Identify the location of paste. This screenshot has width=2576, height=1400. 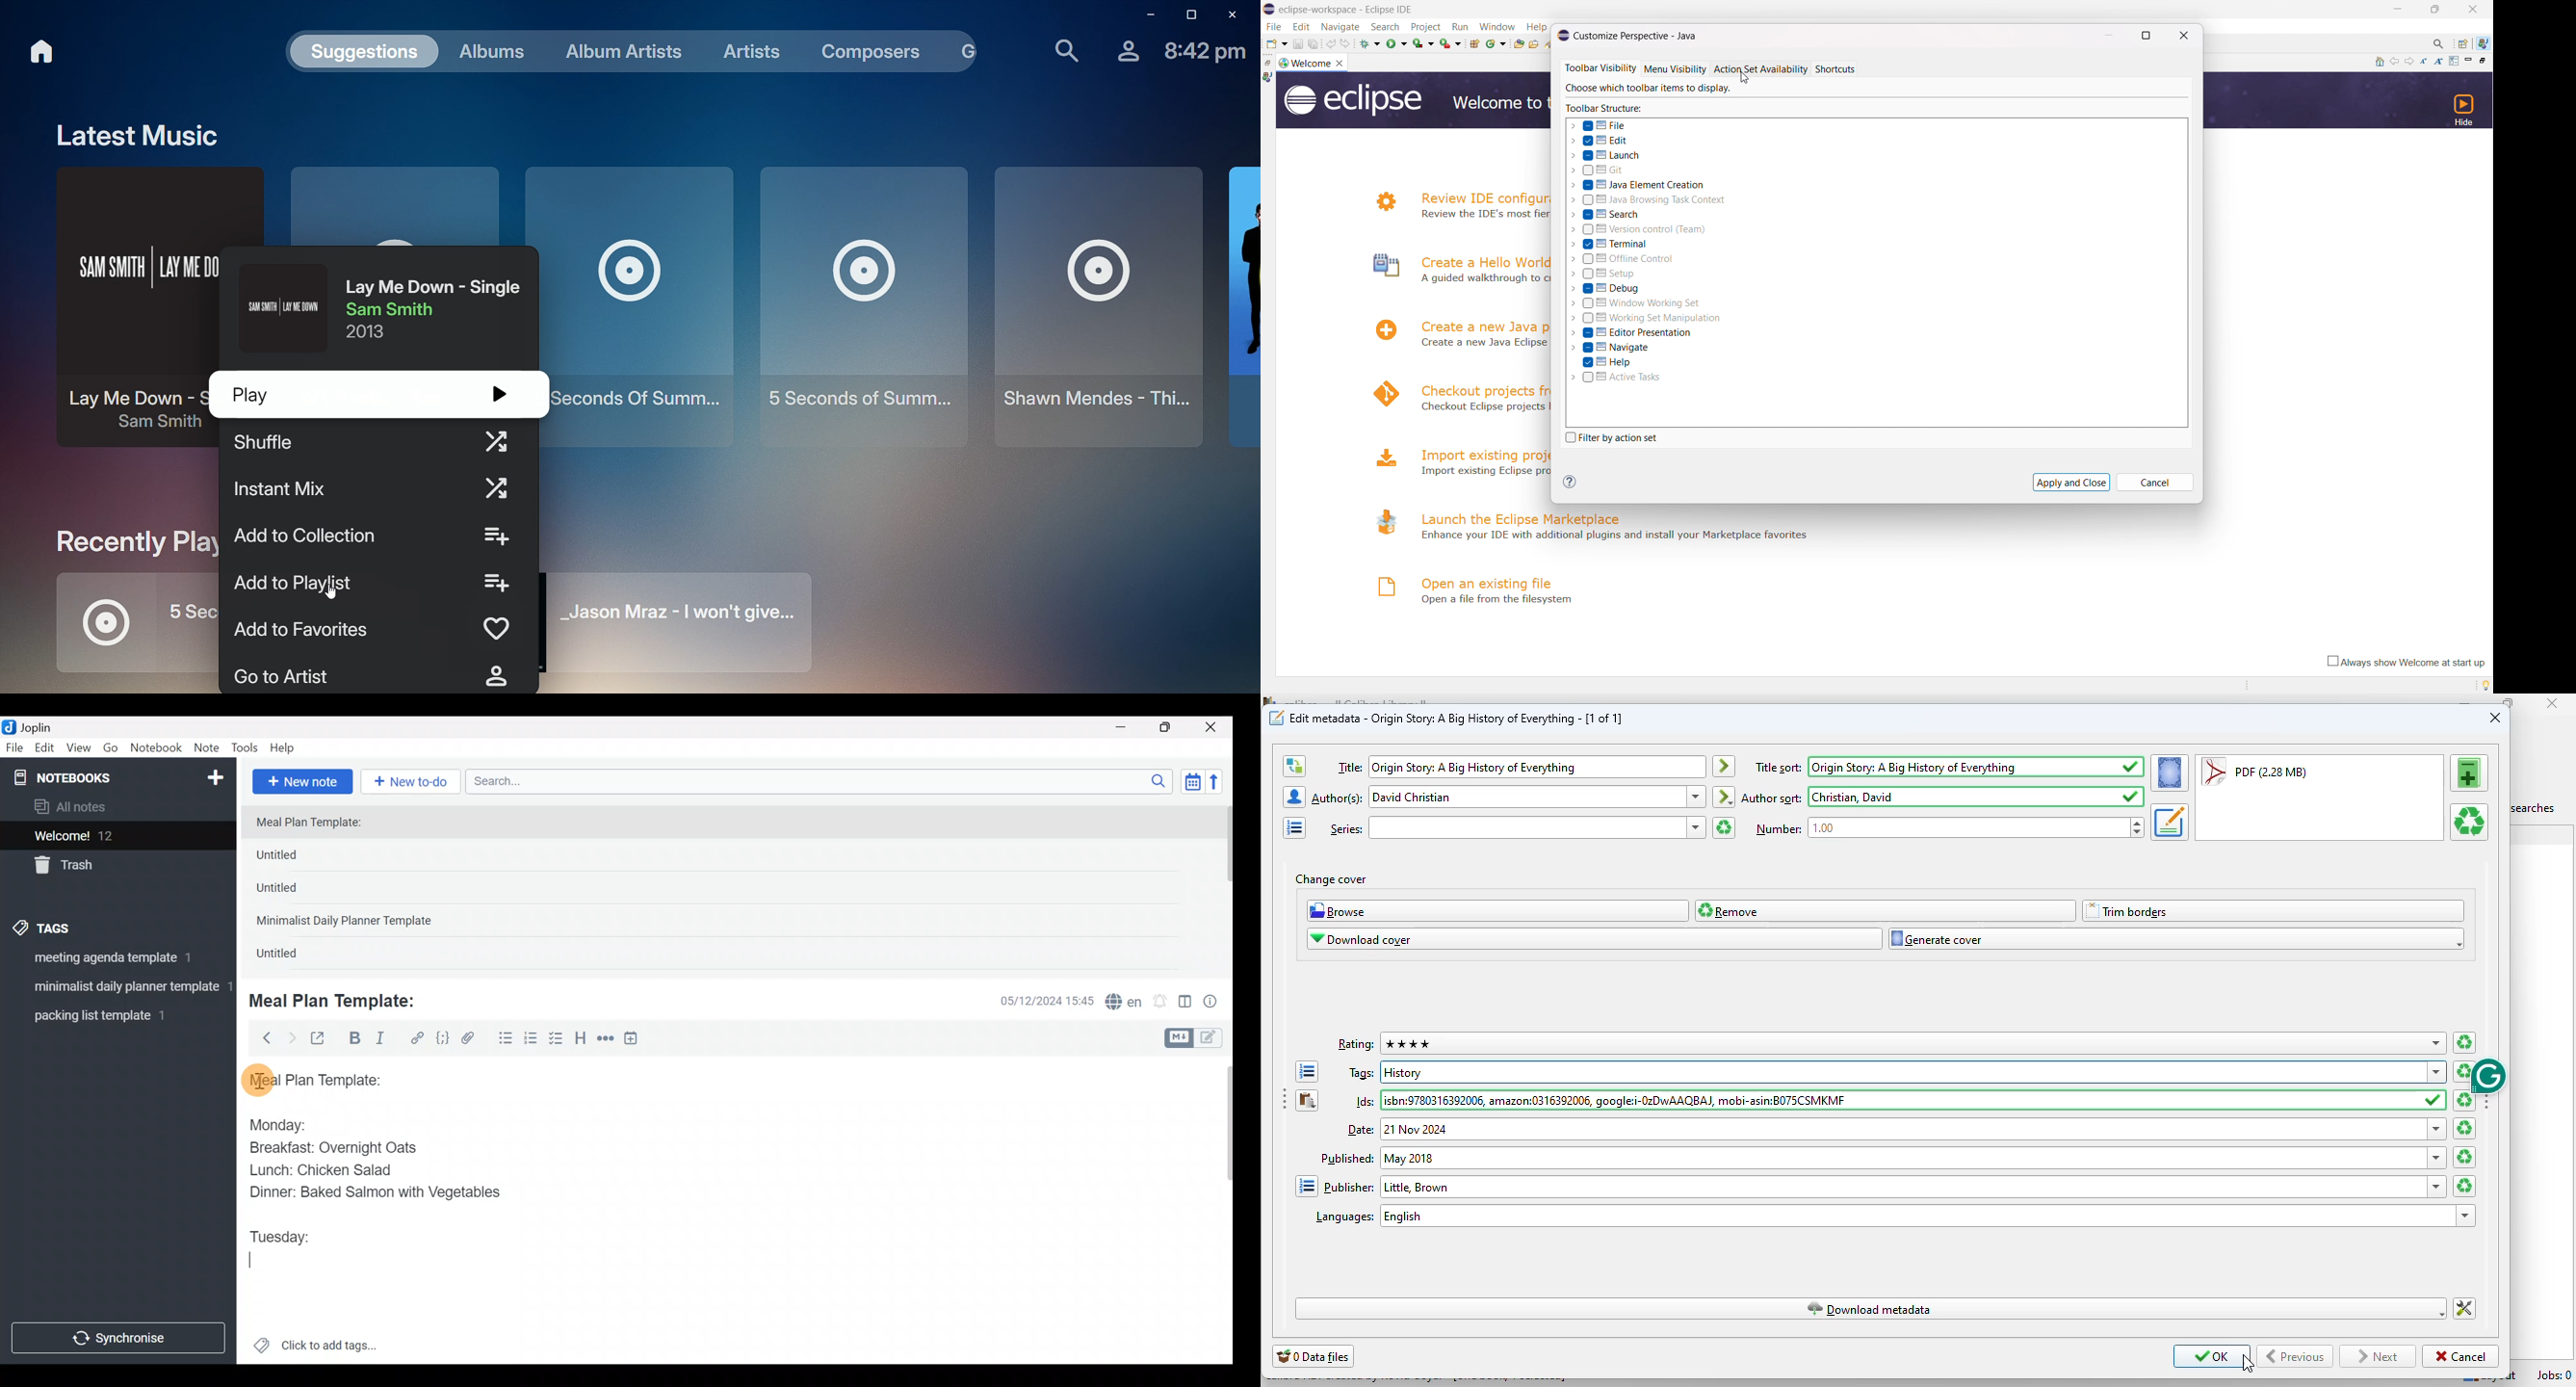
(1306, 1100).